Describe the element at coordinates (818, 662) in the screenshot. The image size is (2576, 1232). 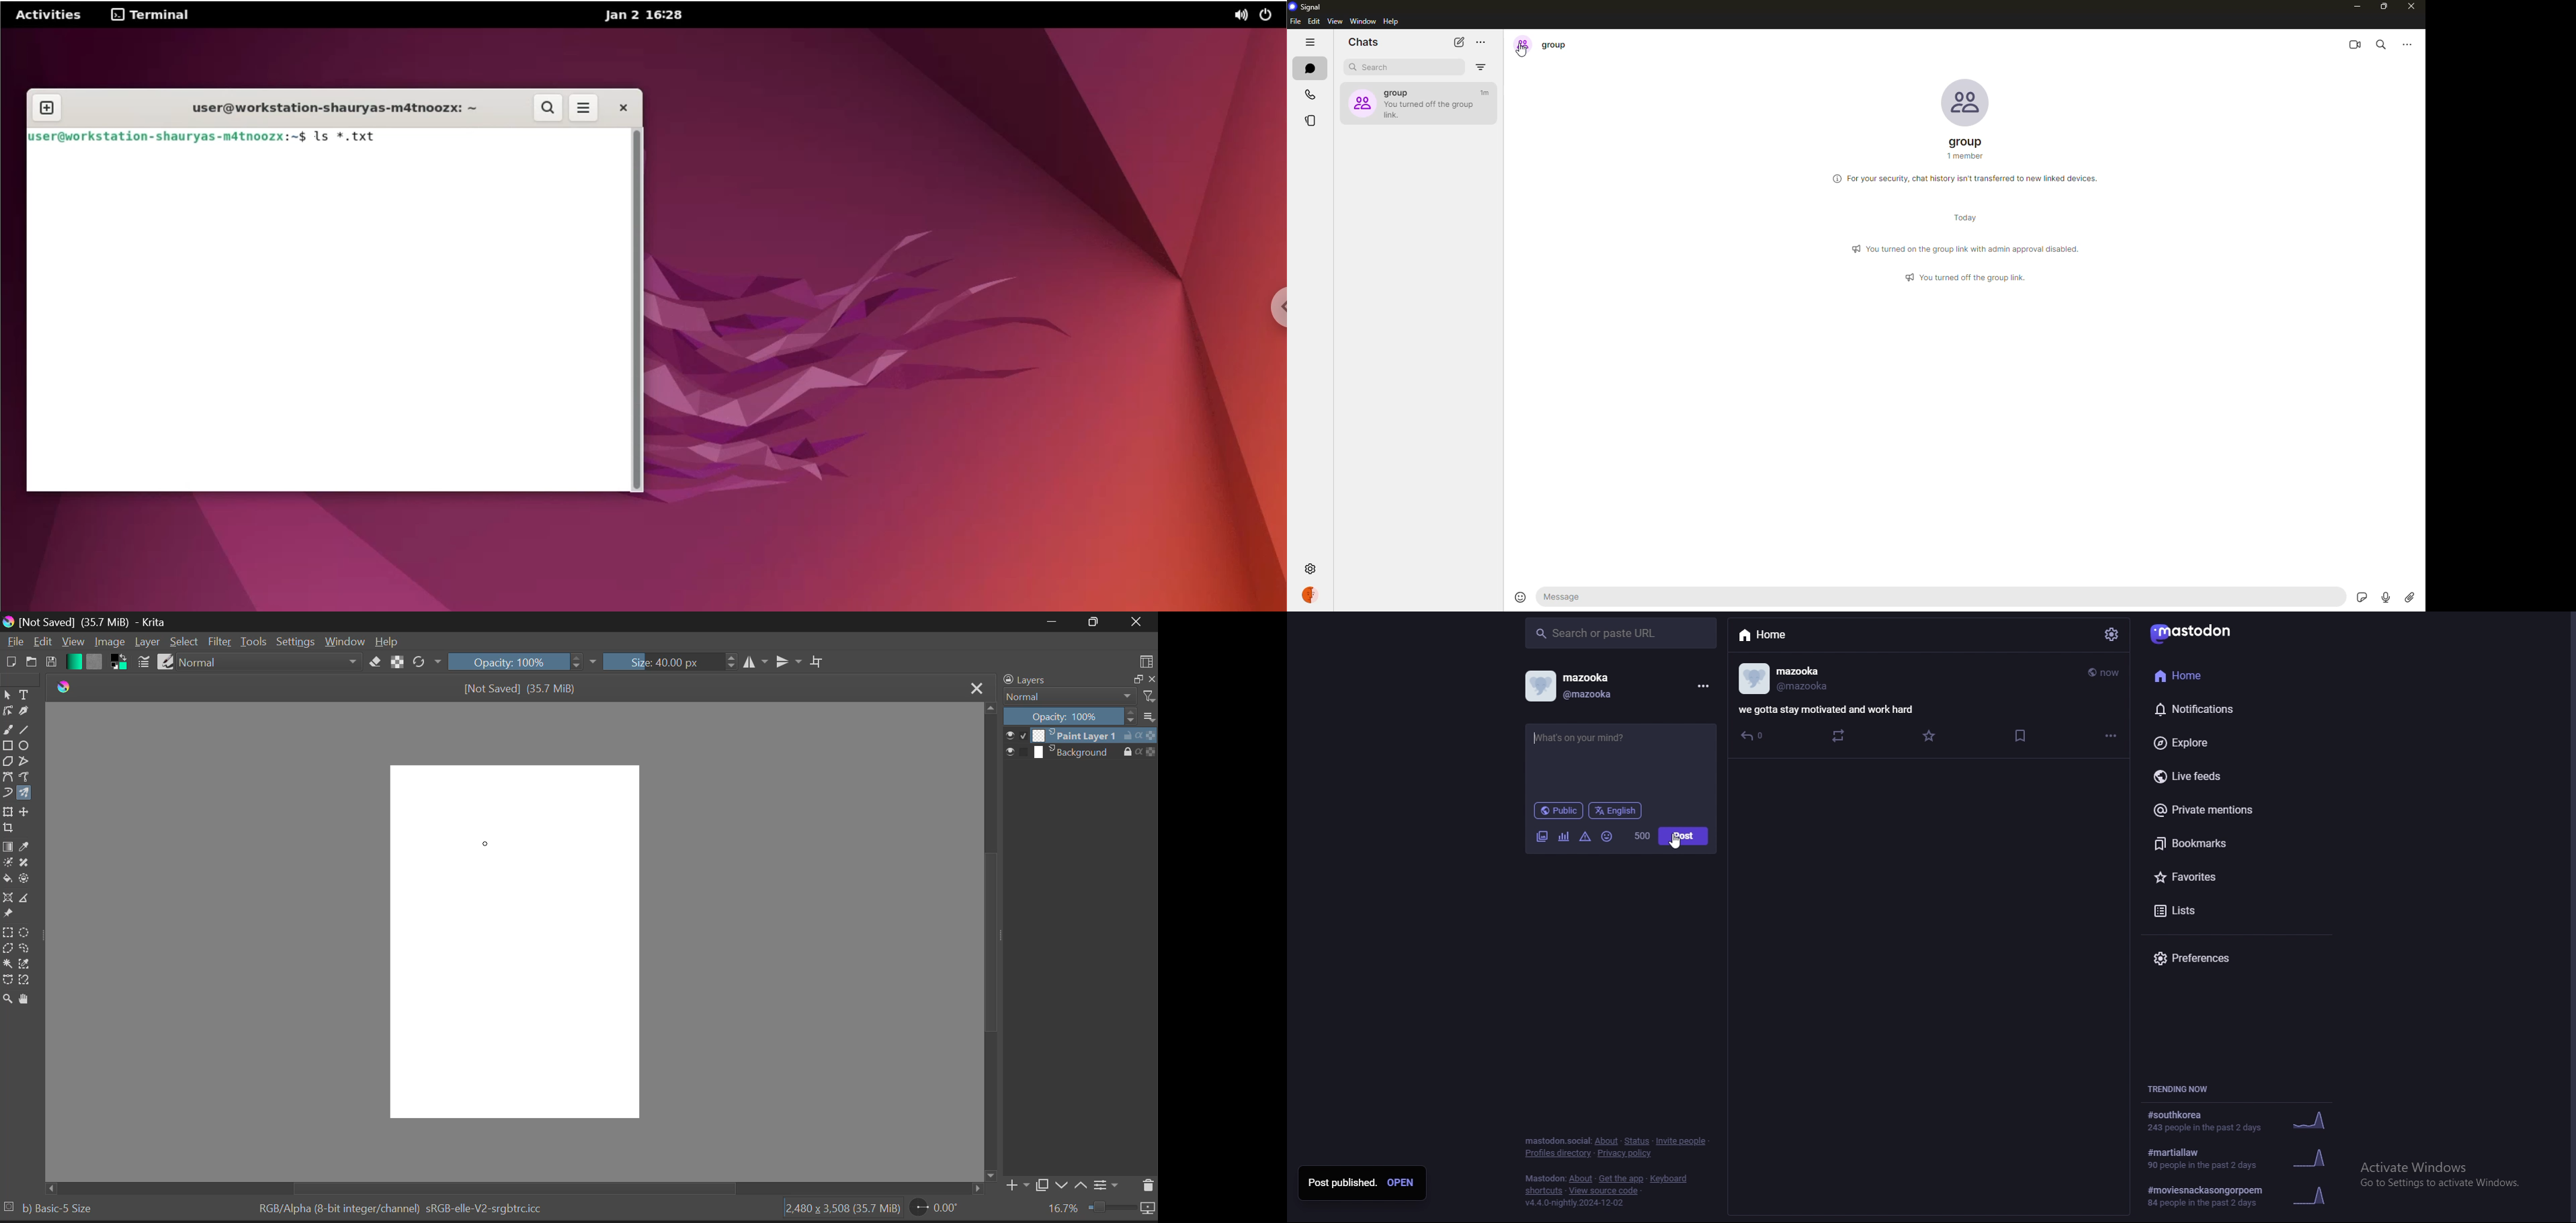
I see `Crop` at that location.